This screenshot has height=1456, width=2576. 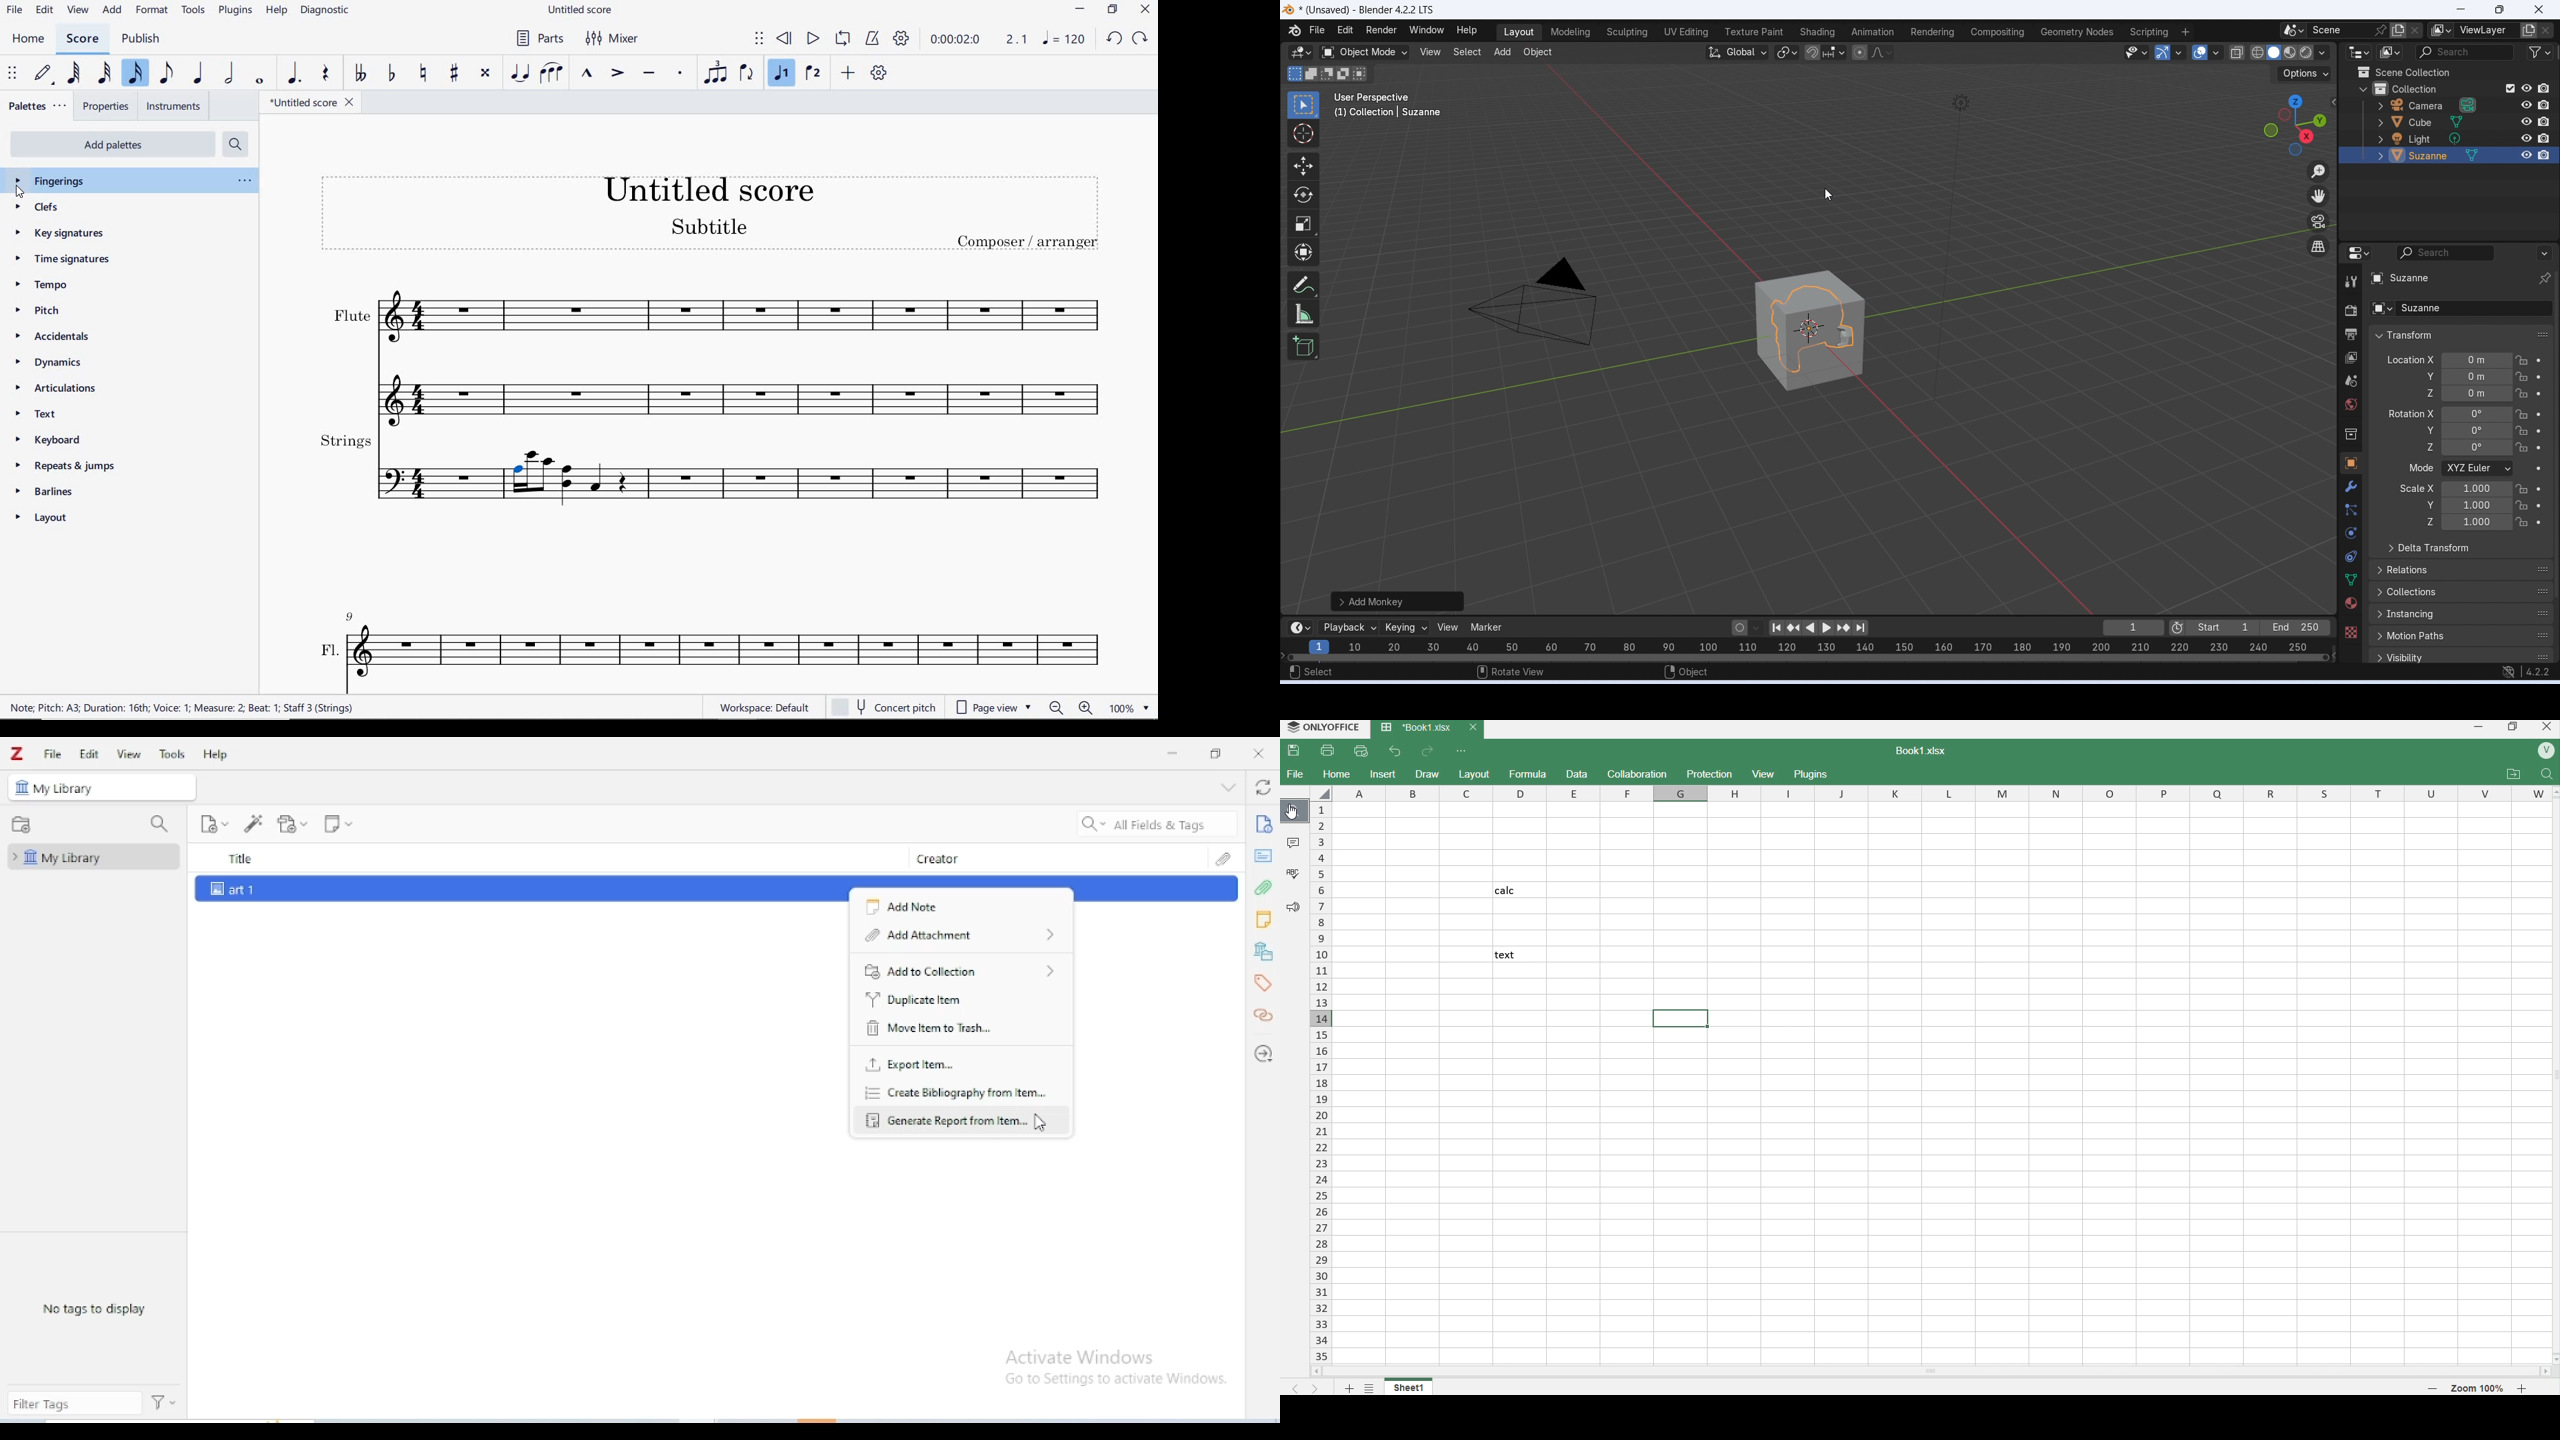 What do you see at coordinates (1321, 792) in the screenshot?
I see `select whole sheet` at bounding box center [1321, 792].